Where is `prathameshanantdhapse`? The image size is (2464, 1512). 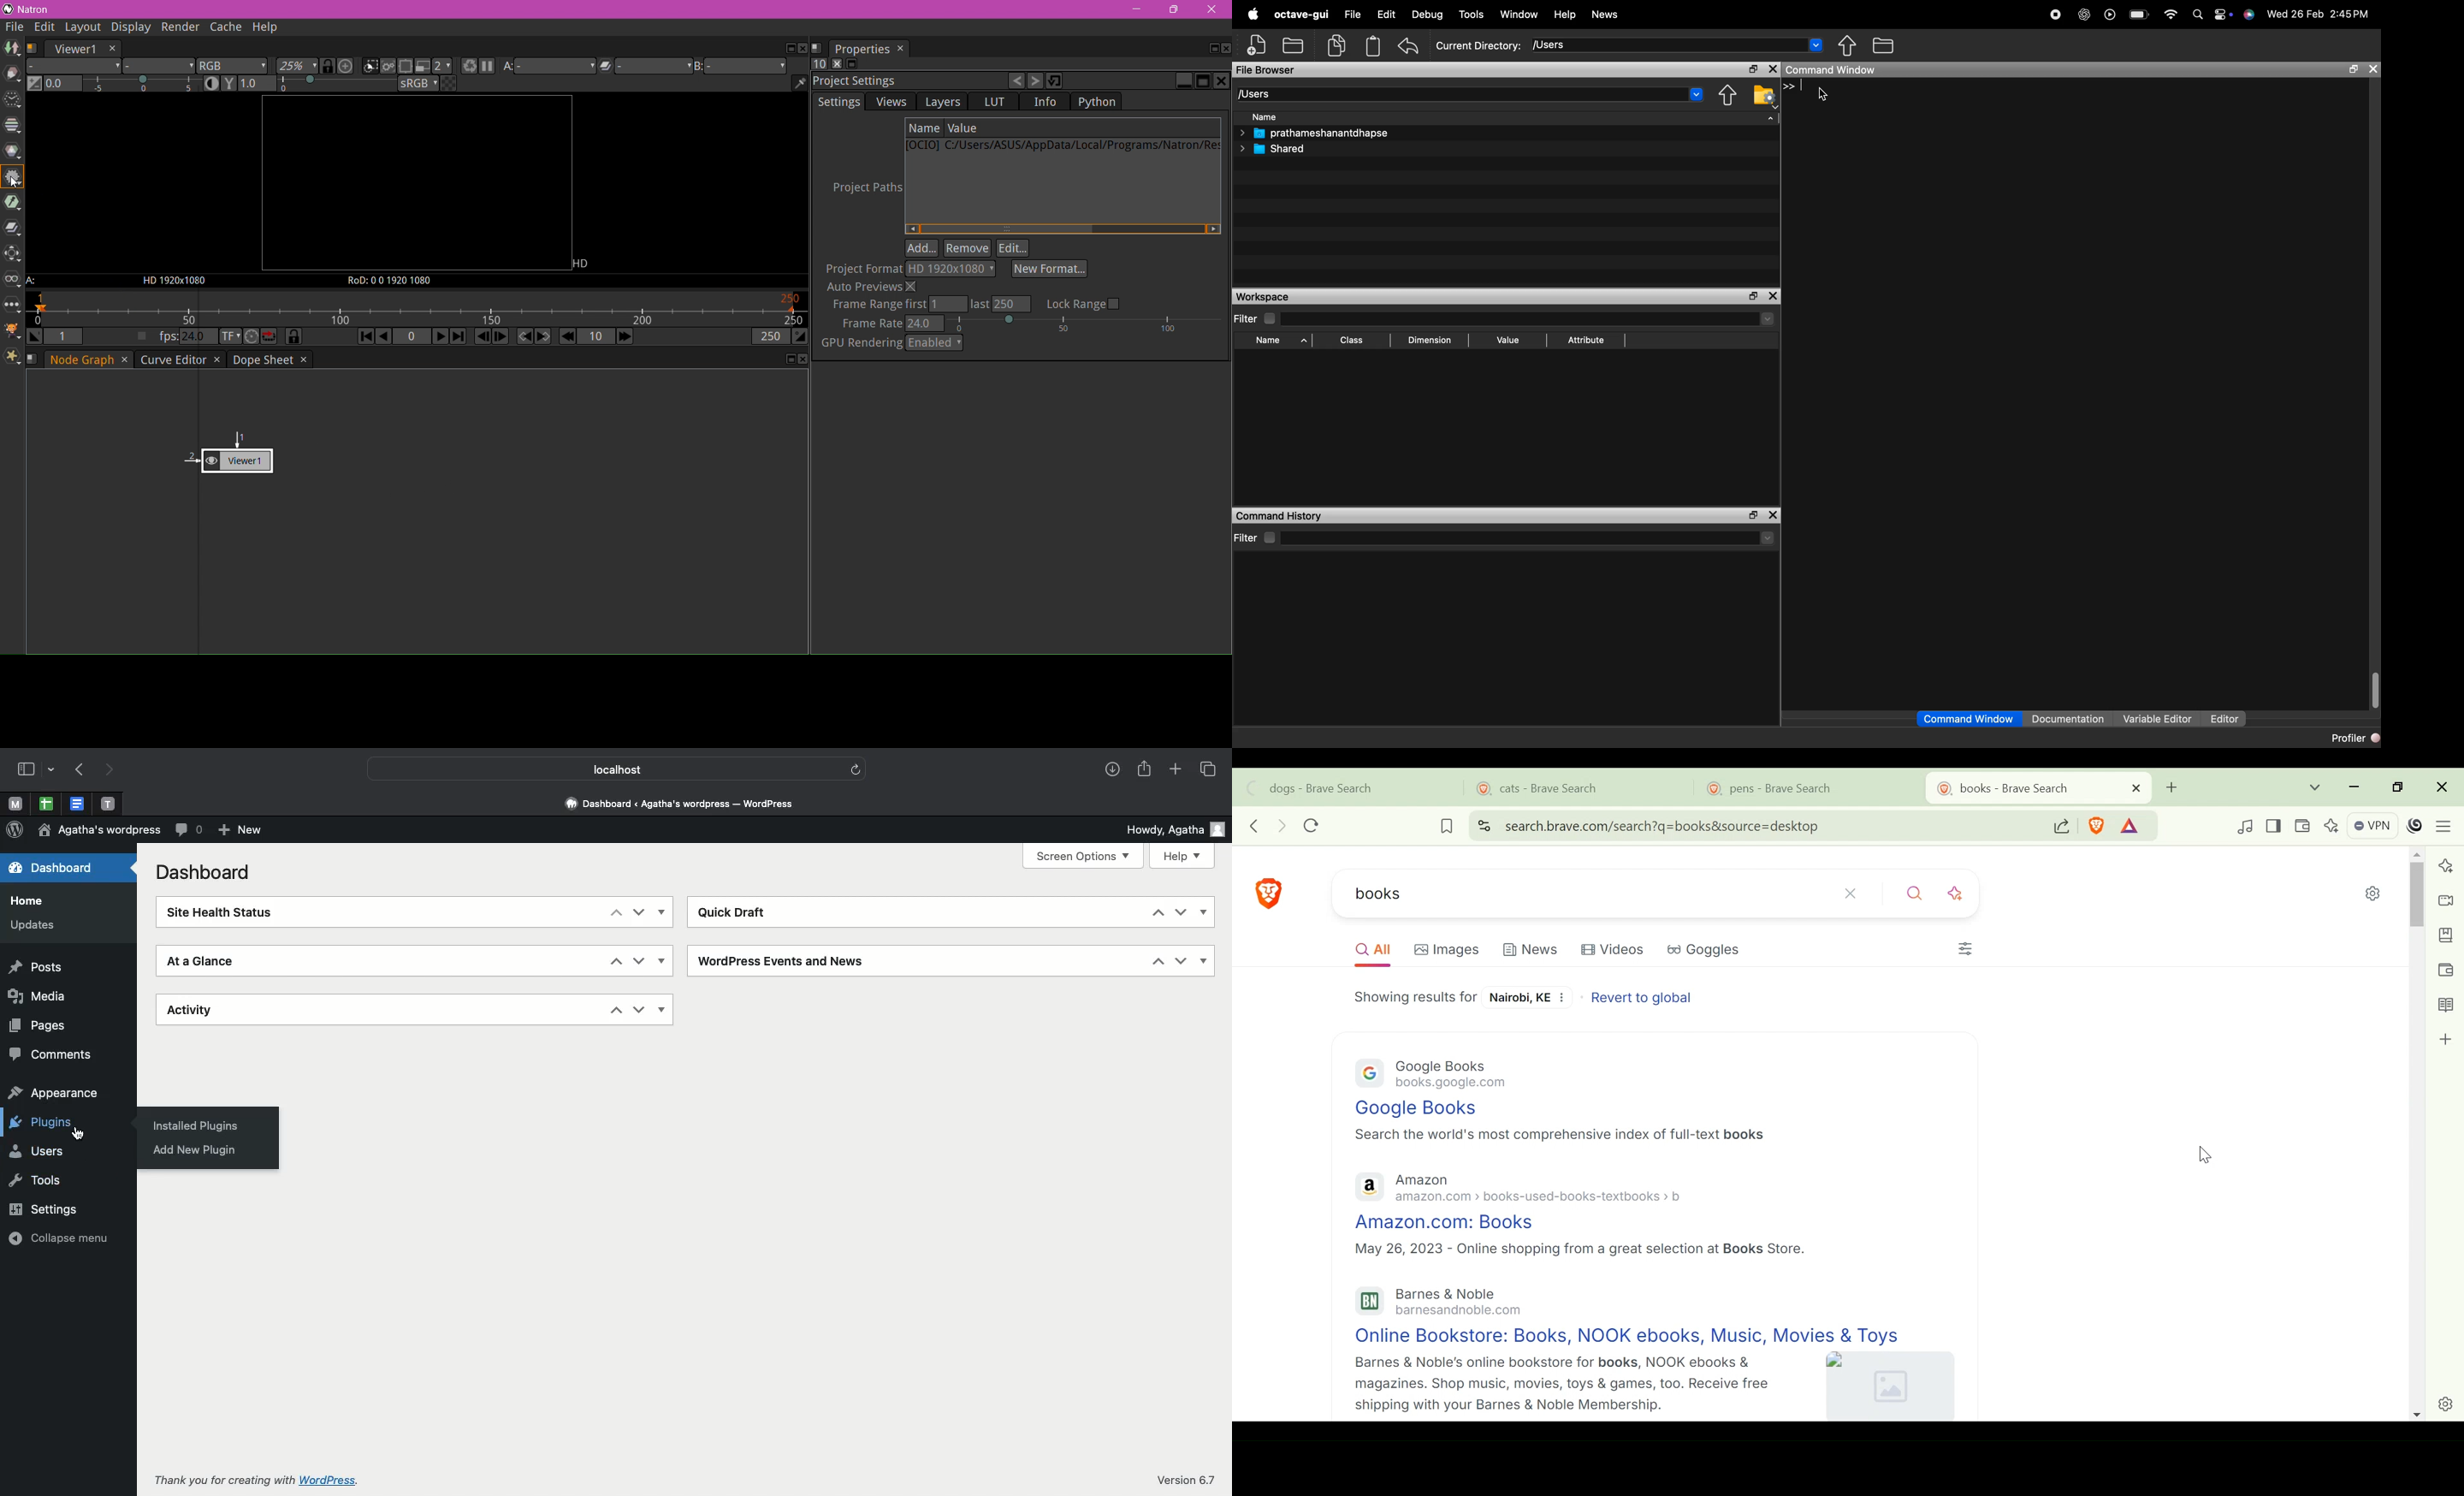 prathameshanantdhapse is located at coordinates (1323, 134).